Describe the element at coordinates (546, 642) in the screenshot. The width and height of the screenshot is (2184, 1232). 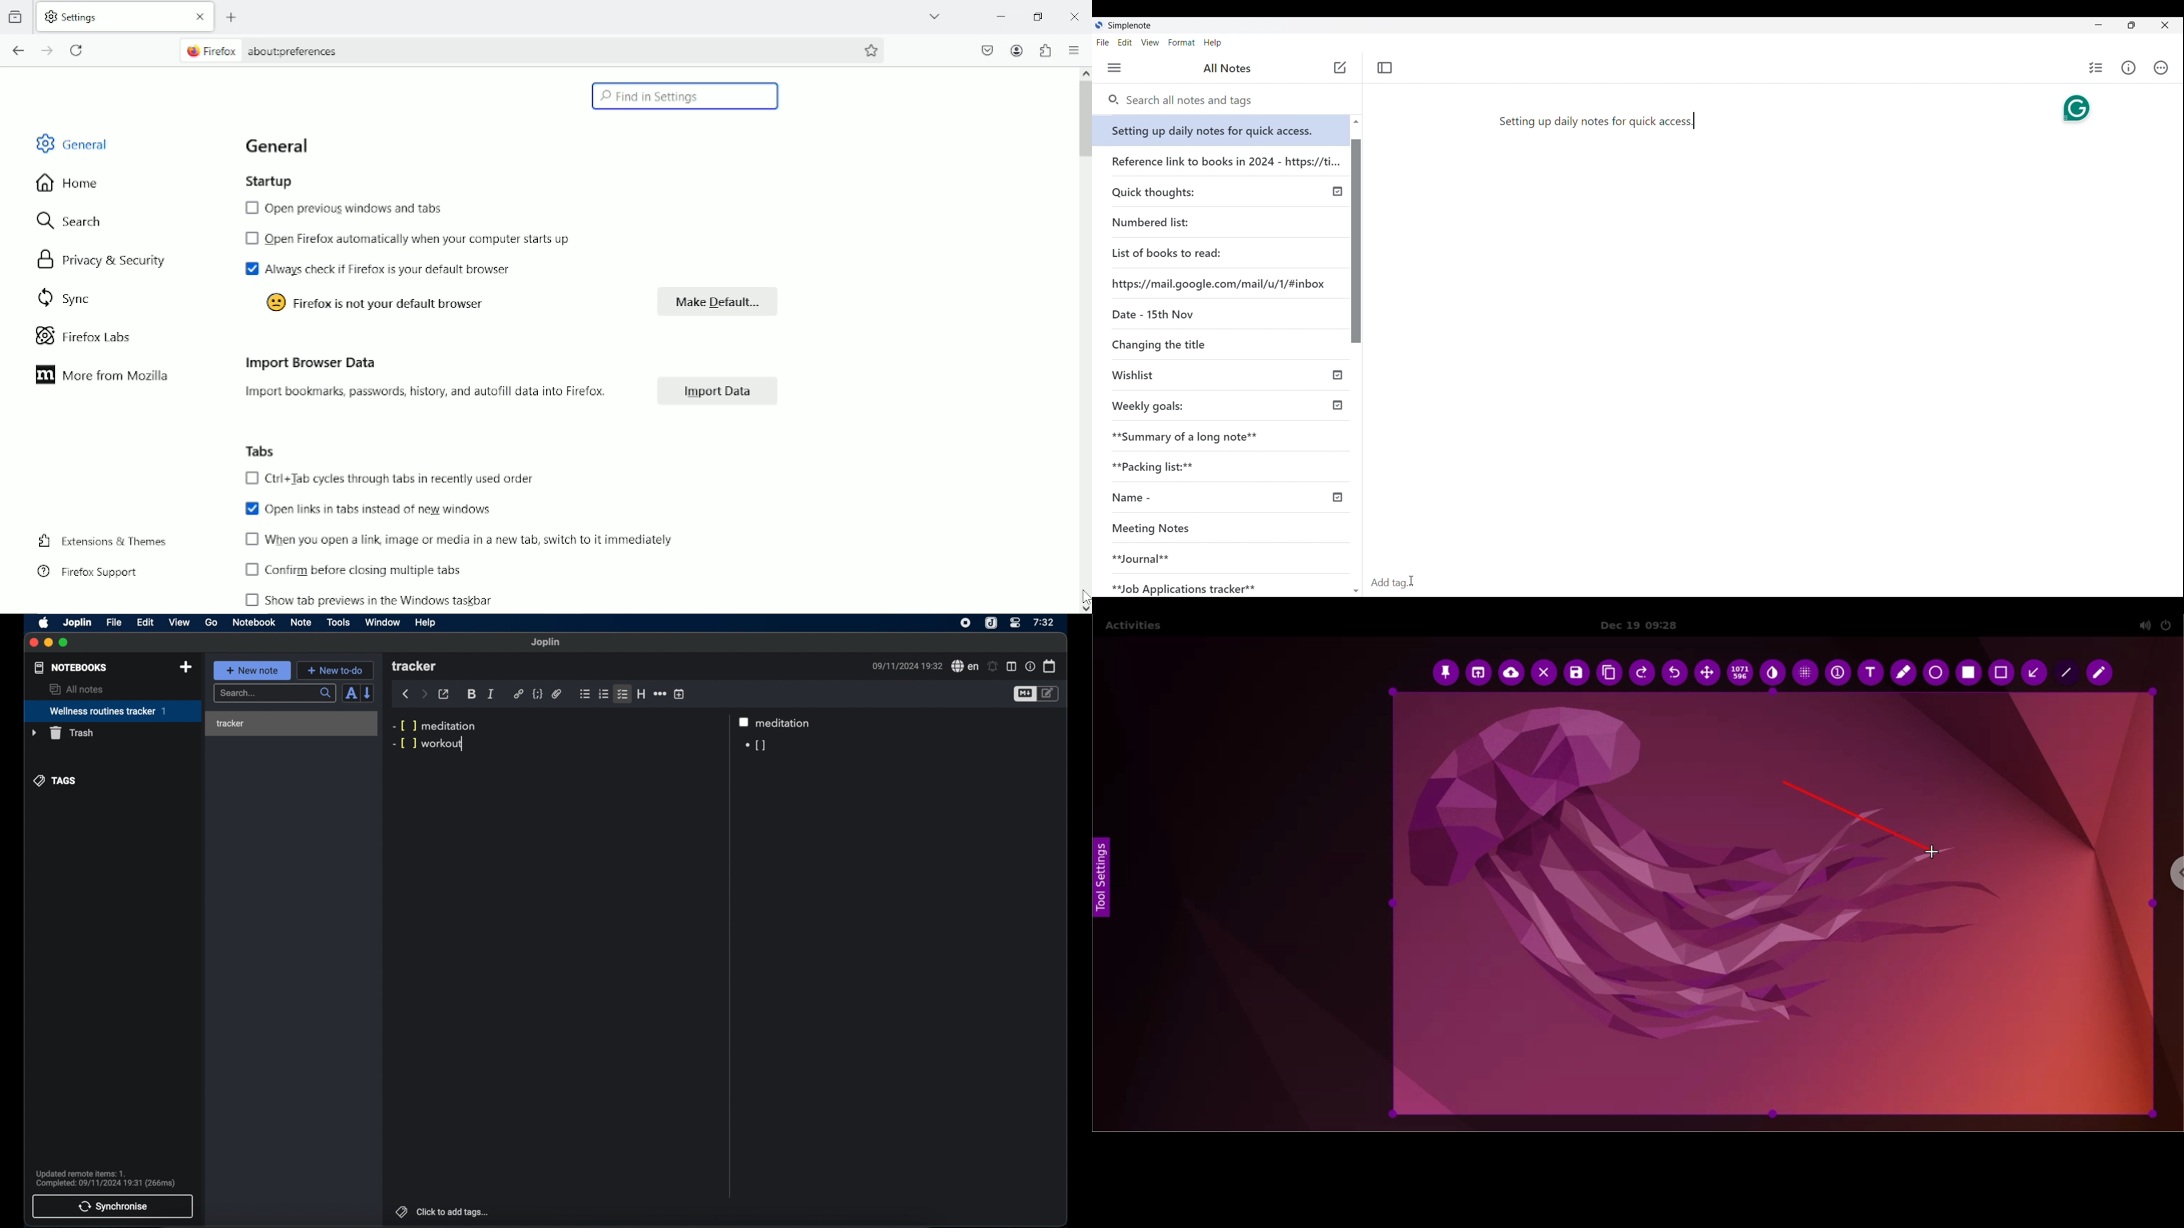
I see `joplin` at that location.